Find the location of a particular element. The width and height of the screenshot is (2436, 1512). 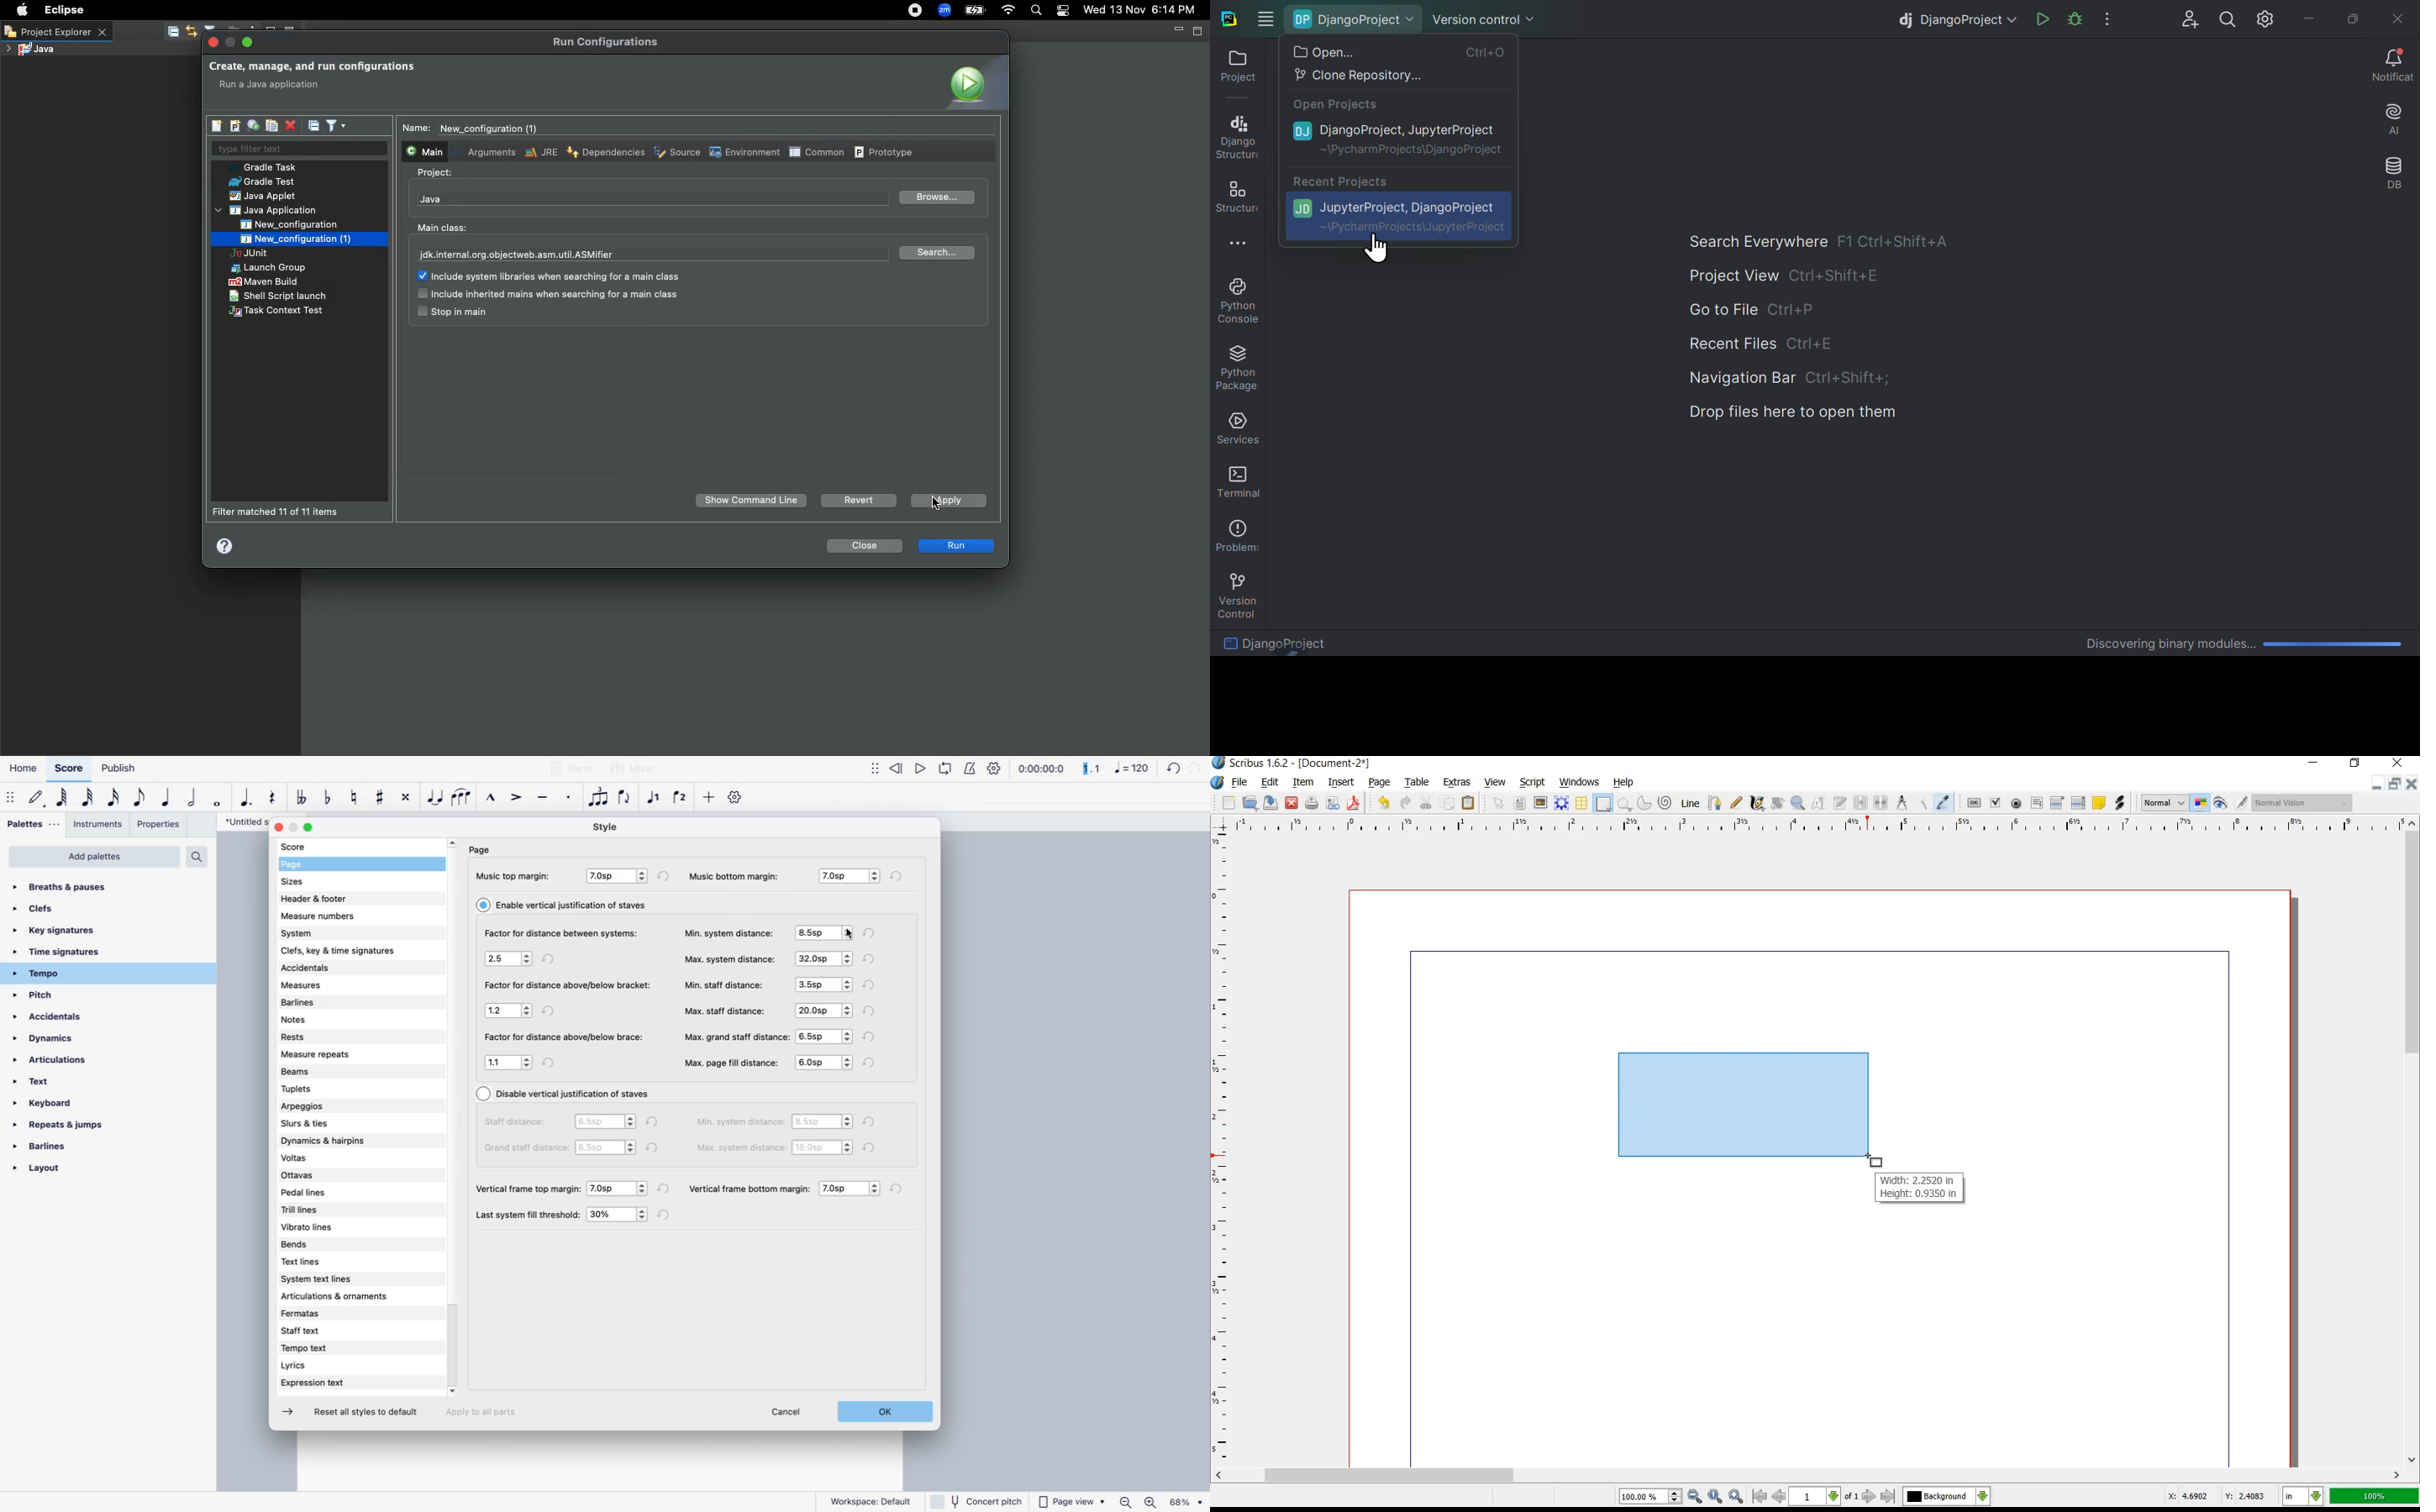

LINK ANNOTATION is located at coordinates (2120, 804).